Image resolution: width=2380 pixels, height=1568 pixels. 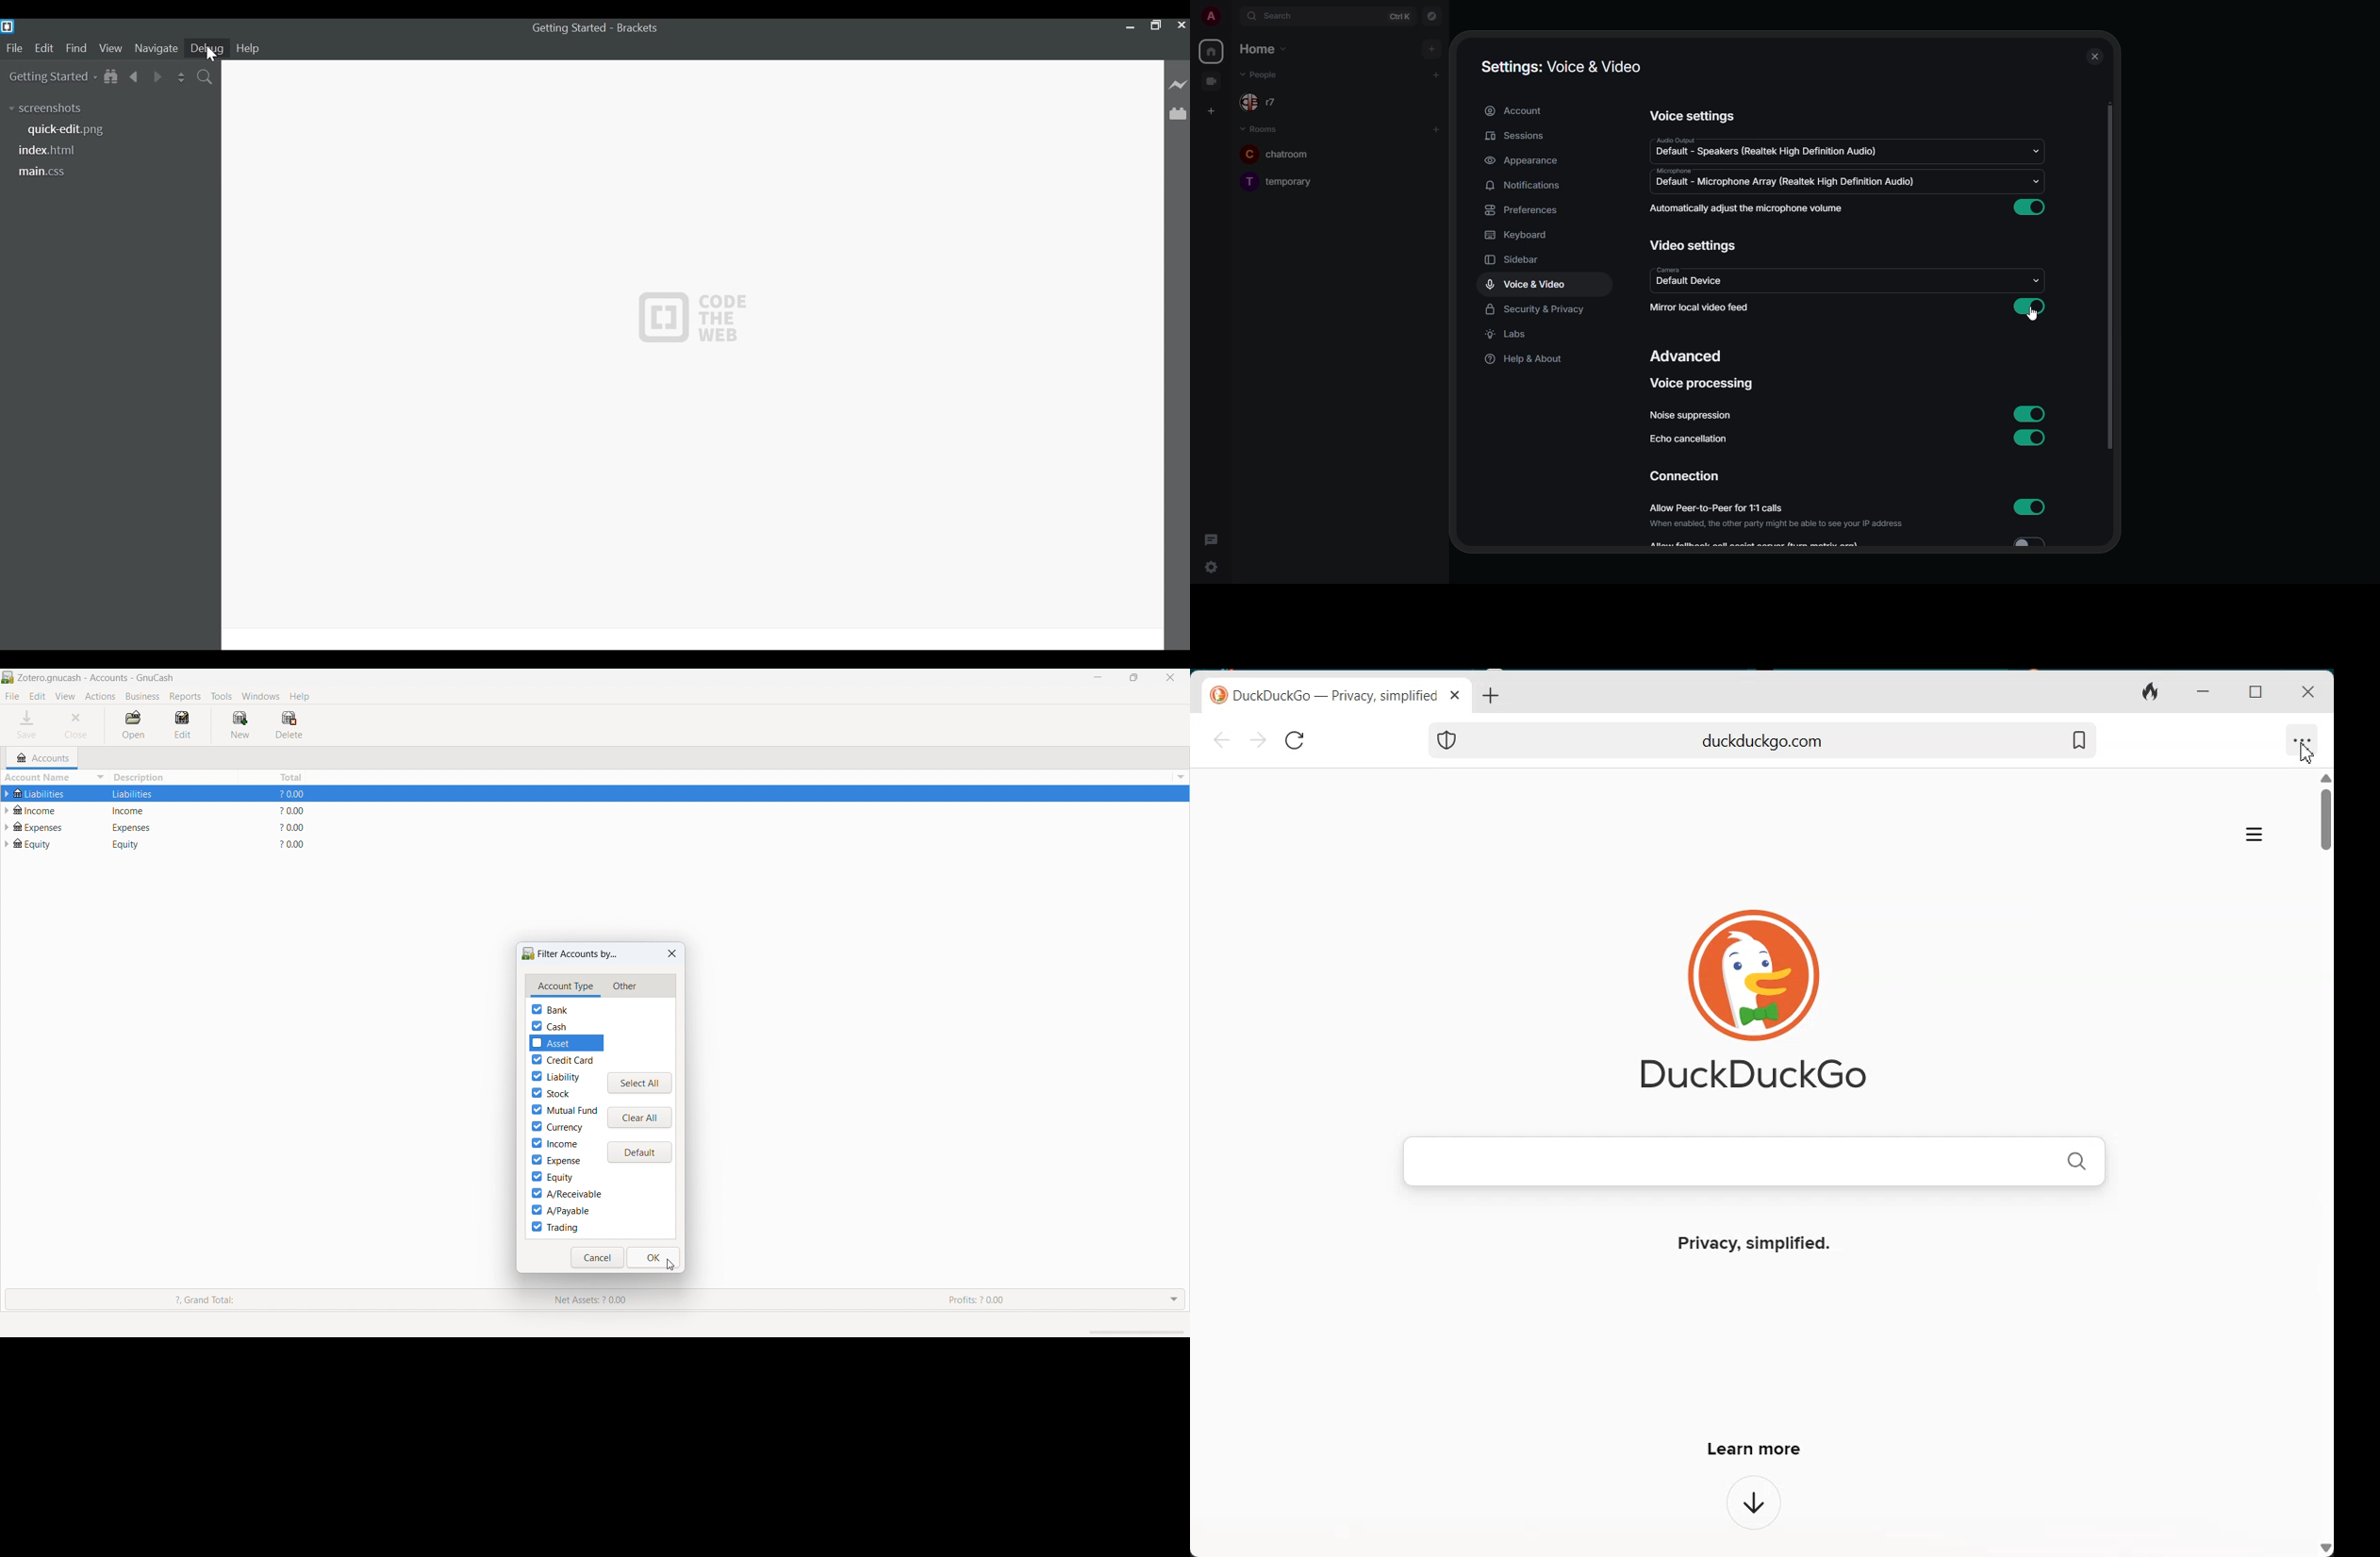 What do you see at coordinates (1523, 112) in the screenshot?
I see `account` at bounding box center [1523, 112].